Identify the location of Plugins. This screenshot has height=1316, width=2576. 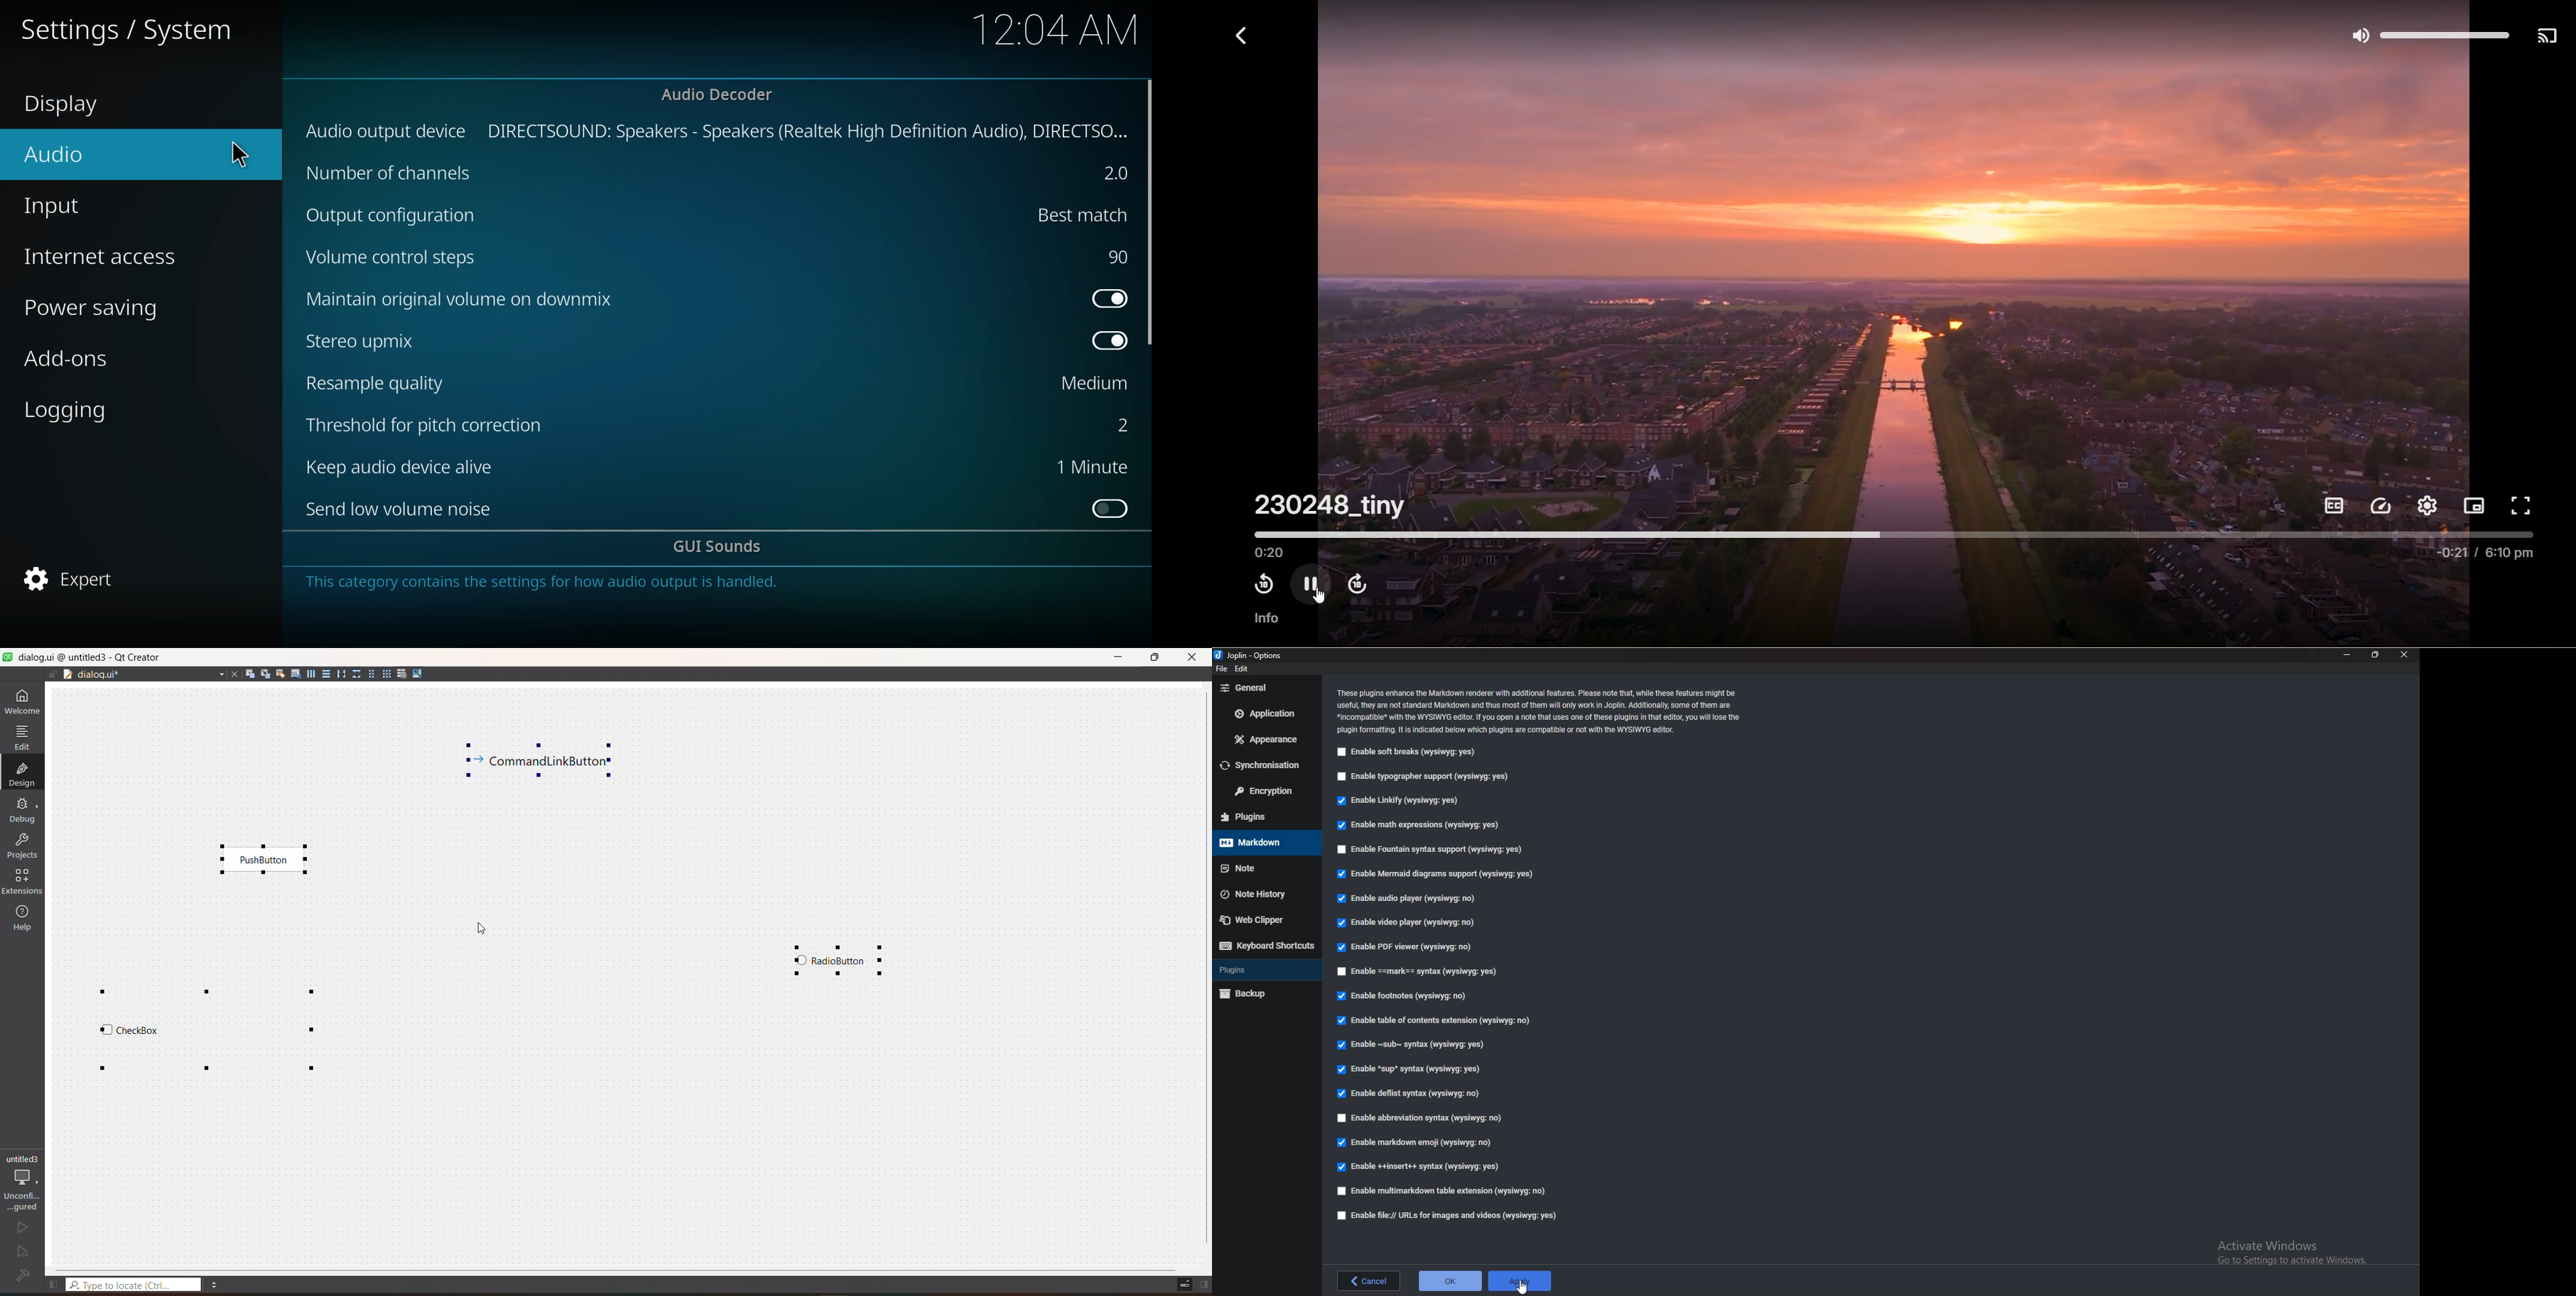
(1265, 970).